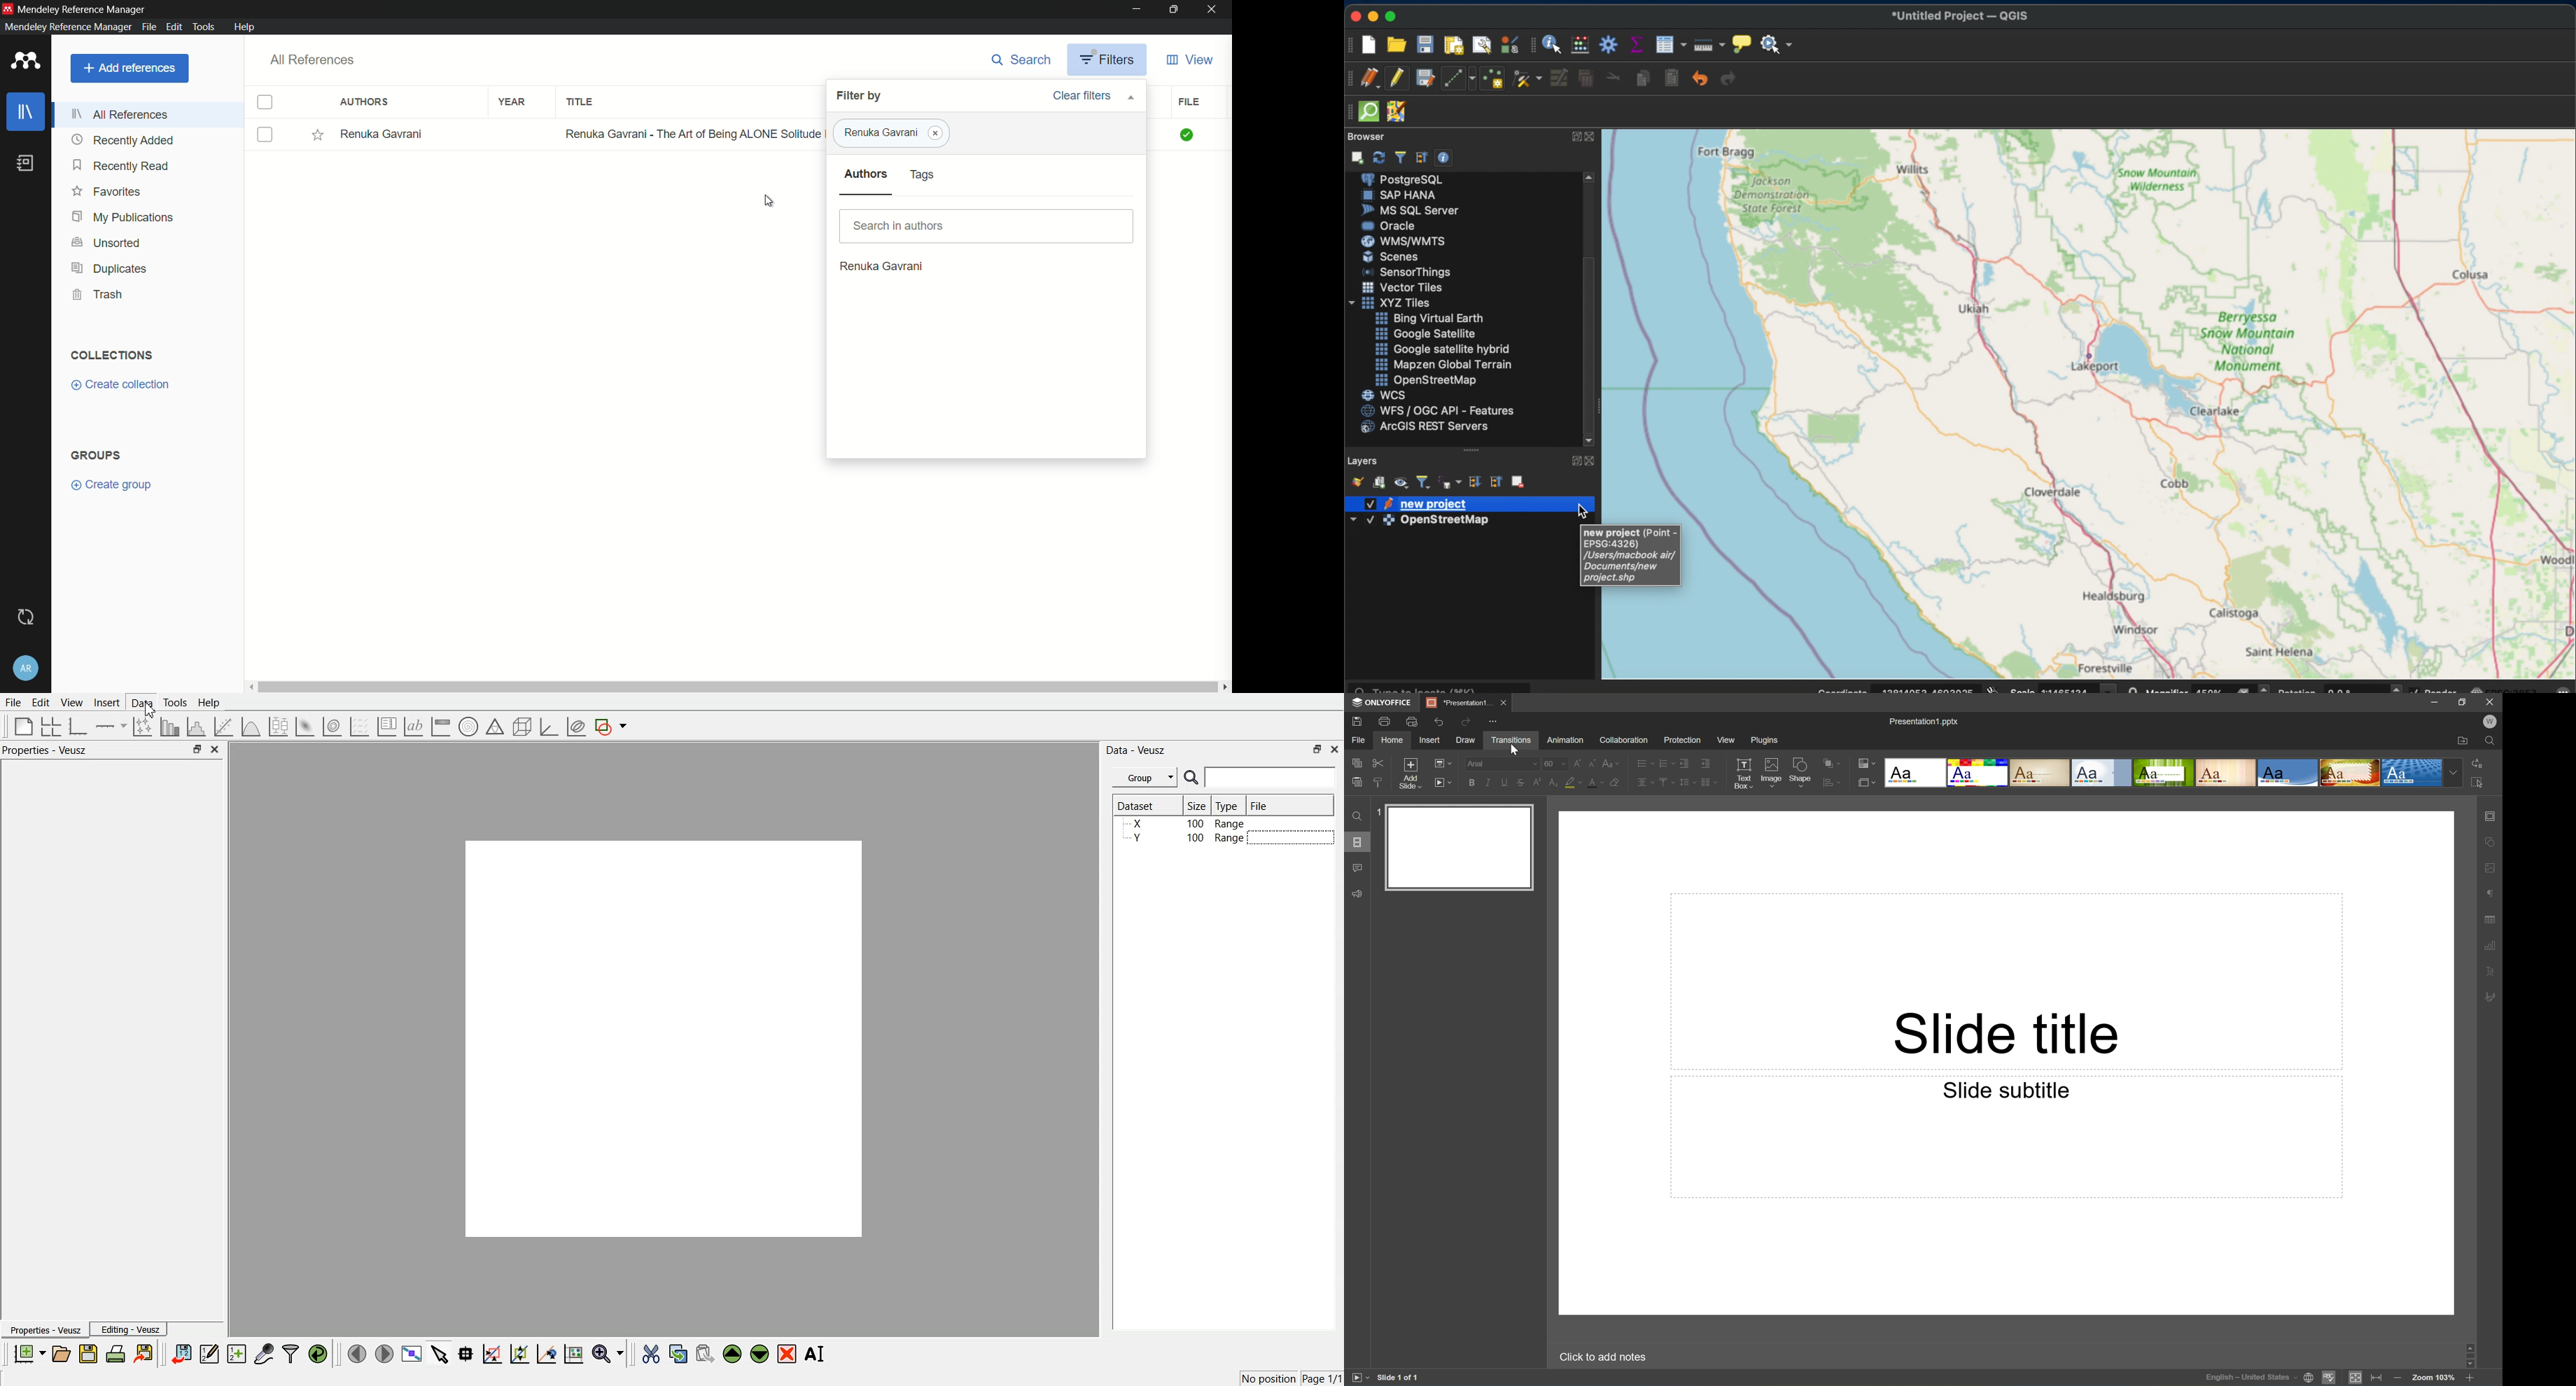 Image resolution: width=2576 pixels, height=1400 pixels. What do you see at coordinates (769, 200) in the screenshot?
I see `cursor` at bounding box center [769, 200].